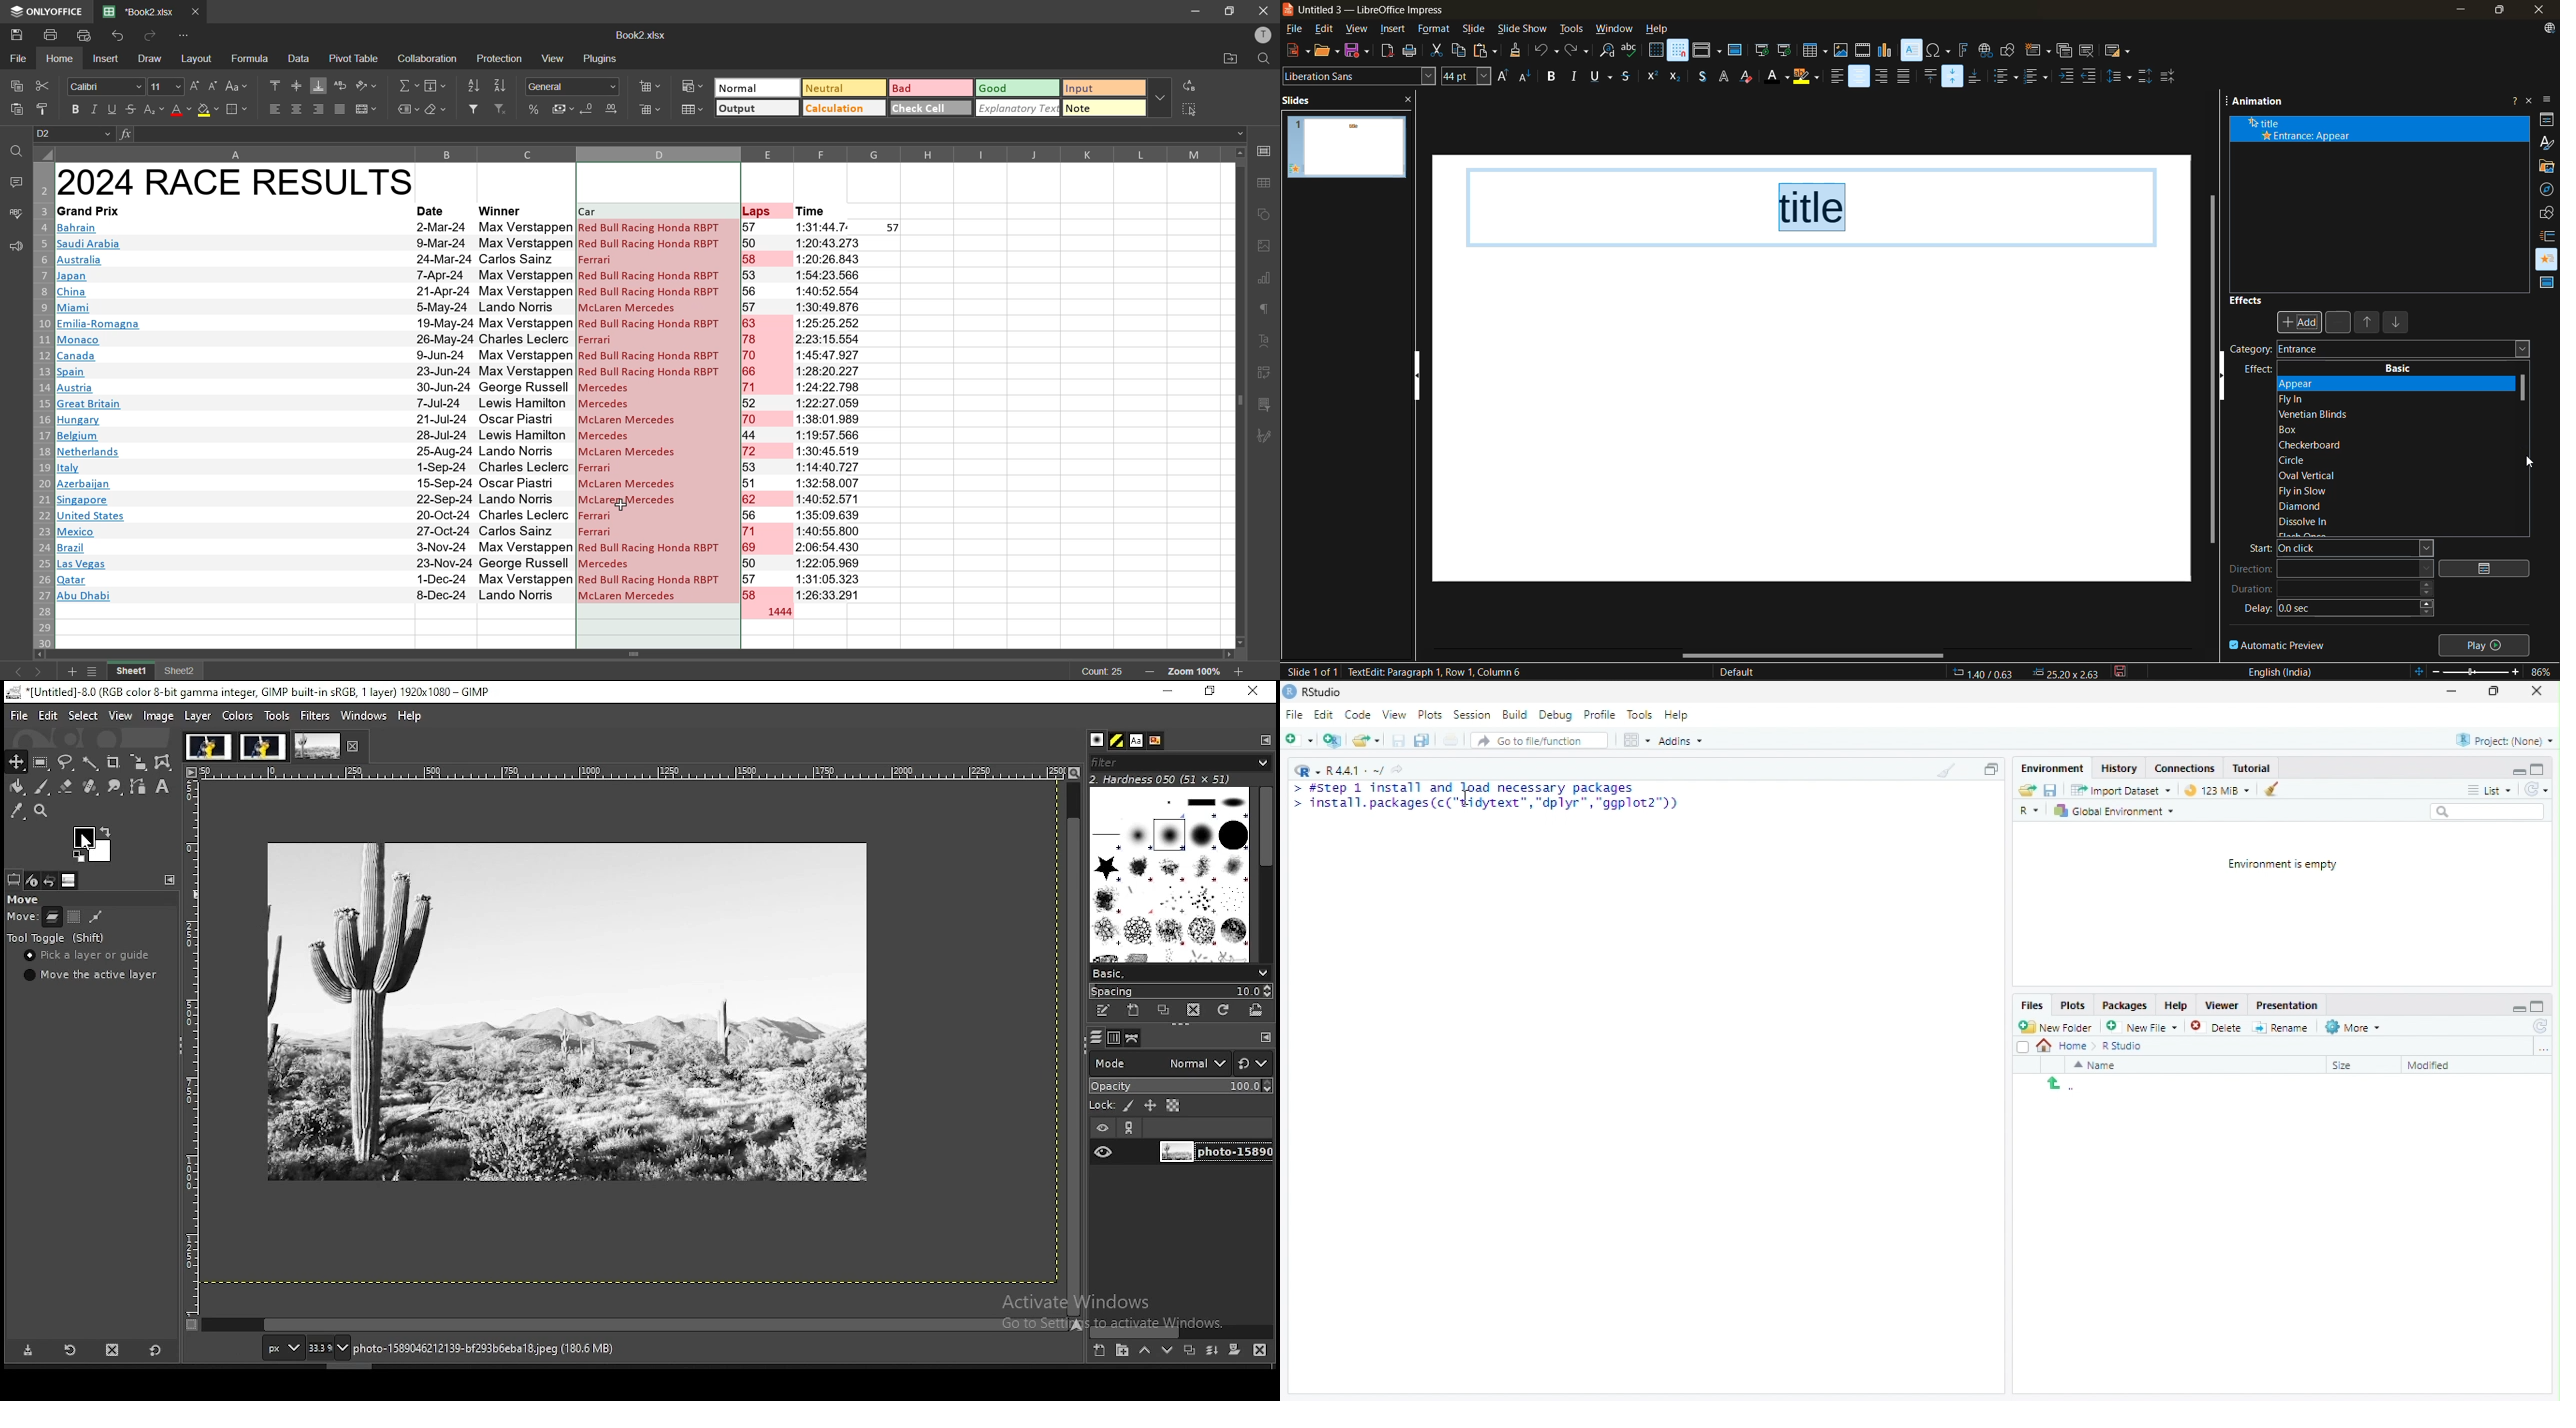 Image resolution: width=2576 pixels, height=1428 pixels. What do you see at coordinates (1144, 1350) in the screenshot?
I see `move layer one step up` at bounding box center [1144, 1350].